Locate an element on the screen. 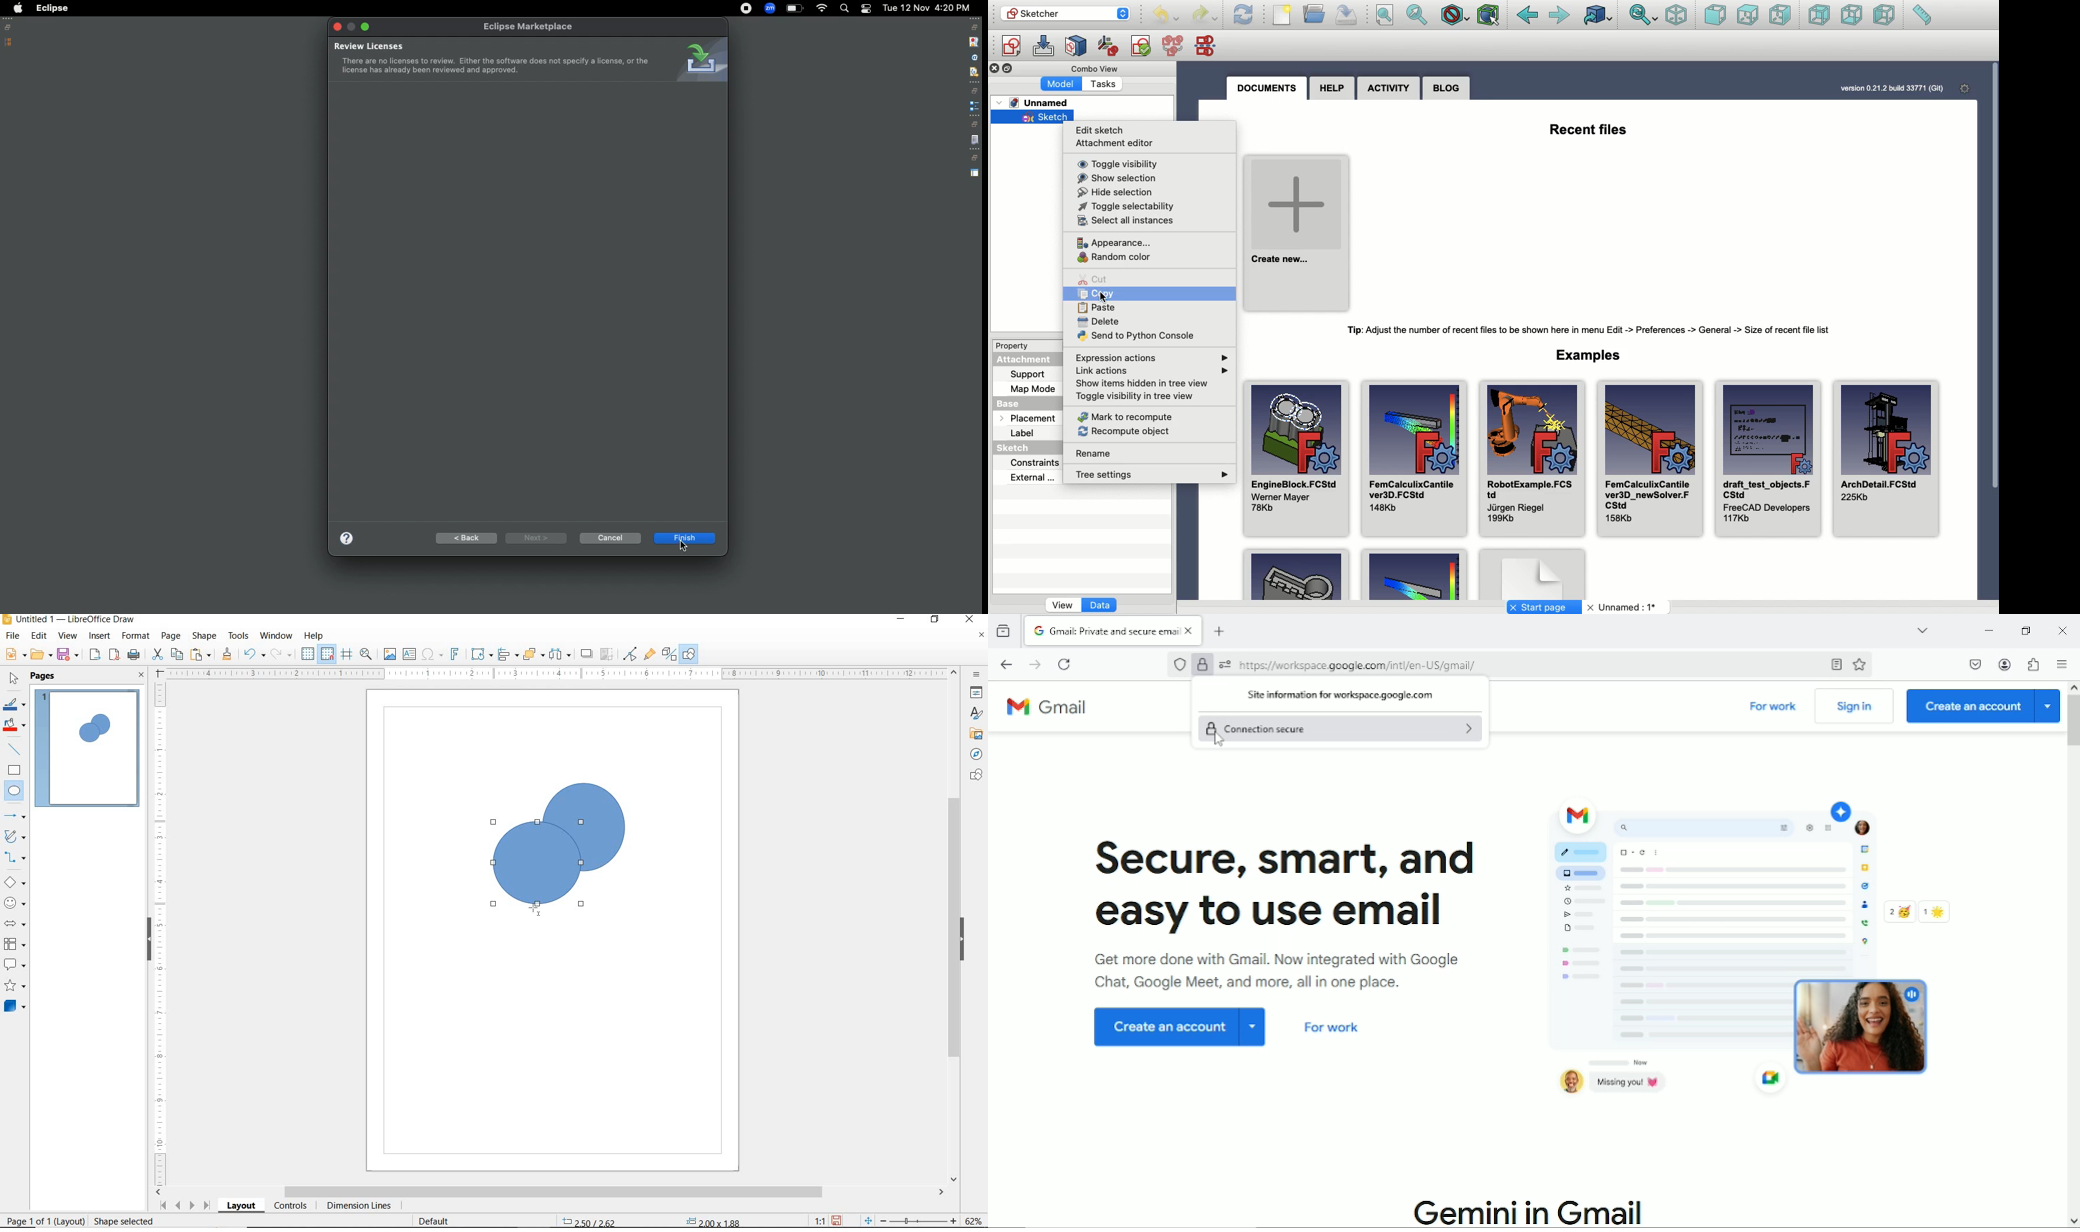 This screenshot has height=1232, width=2100. SHOW GLUEPOINT FUNCTIONS is located at coordinates (649, 655).